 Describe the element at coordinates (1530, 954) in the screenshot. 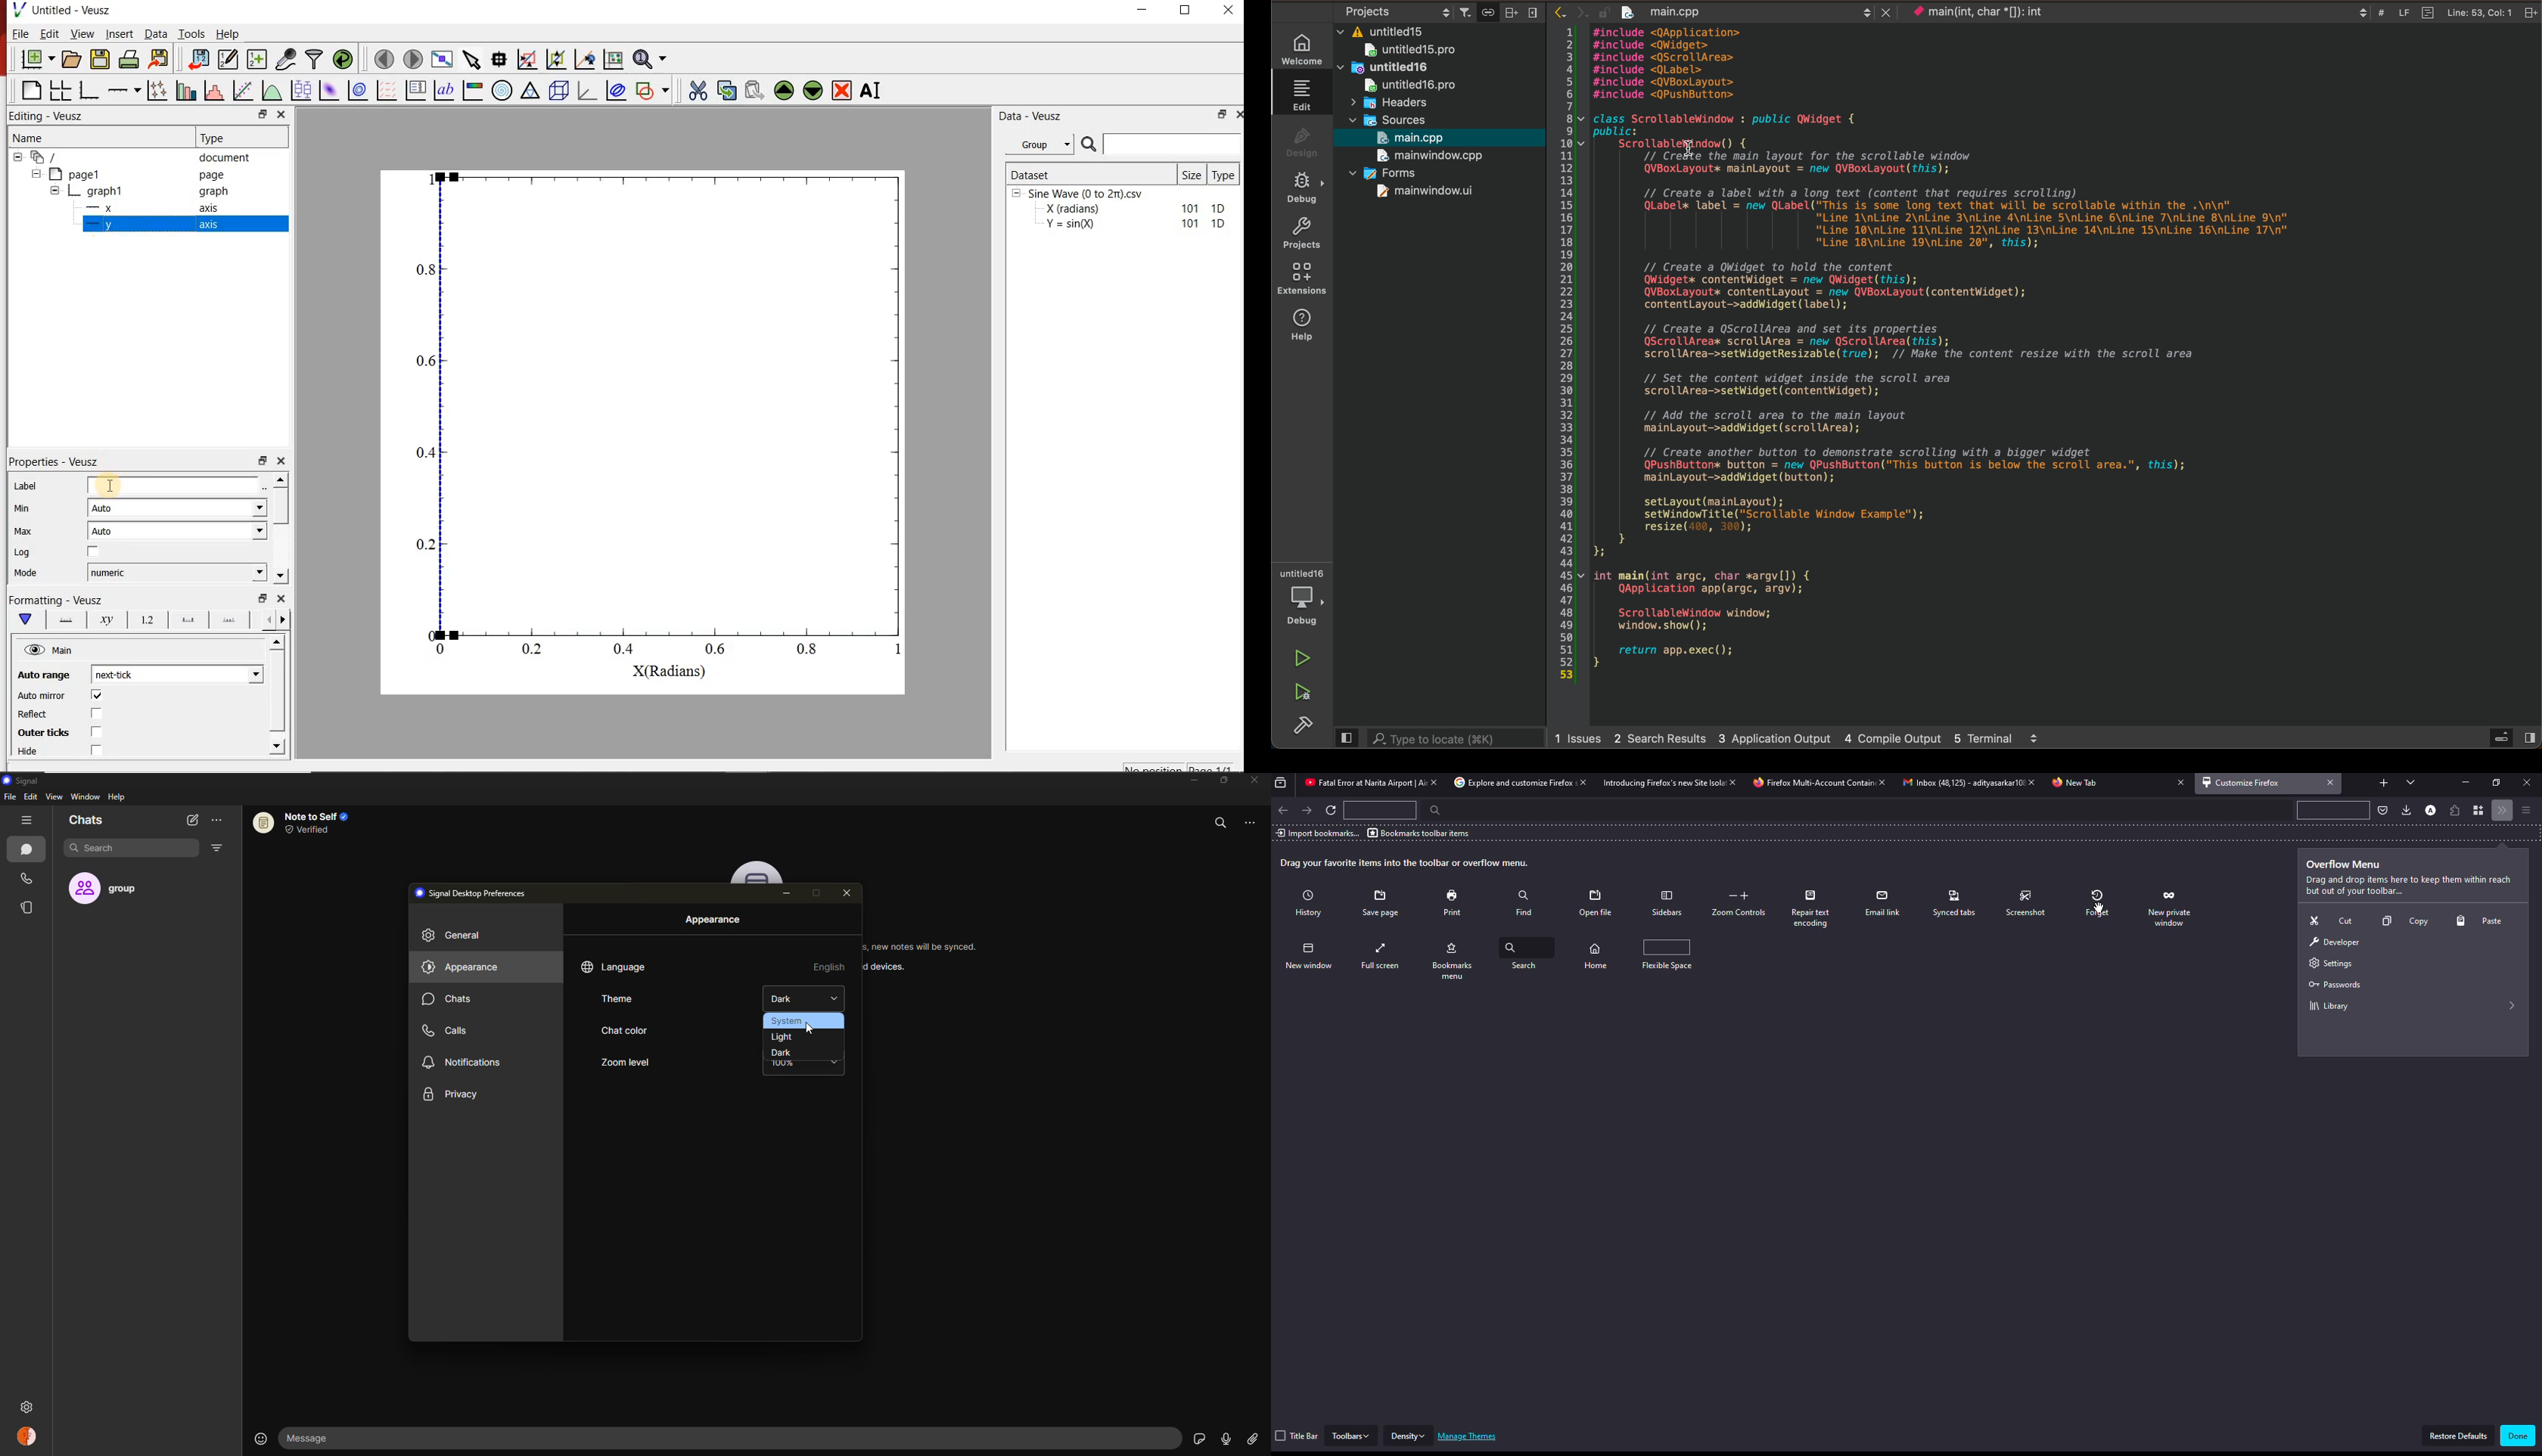

I see `search` at that location.